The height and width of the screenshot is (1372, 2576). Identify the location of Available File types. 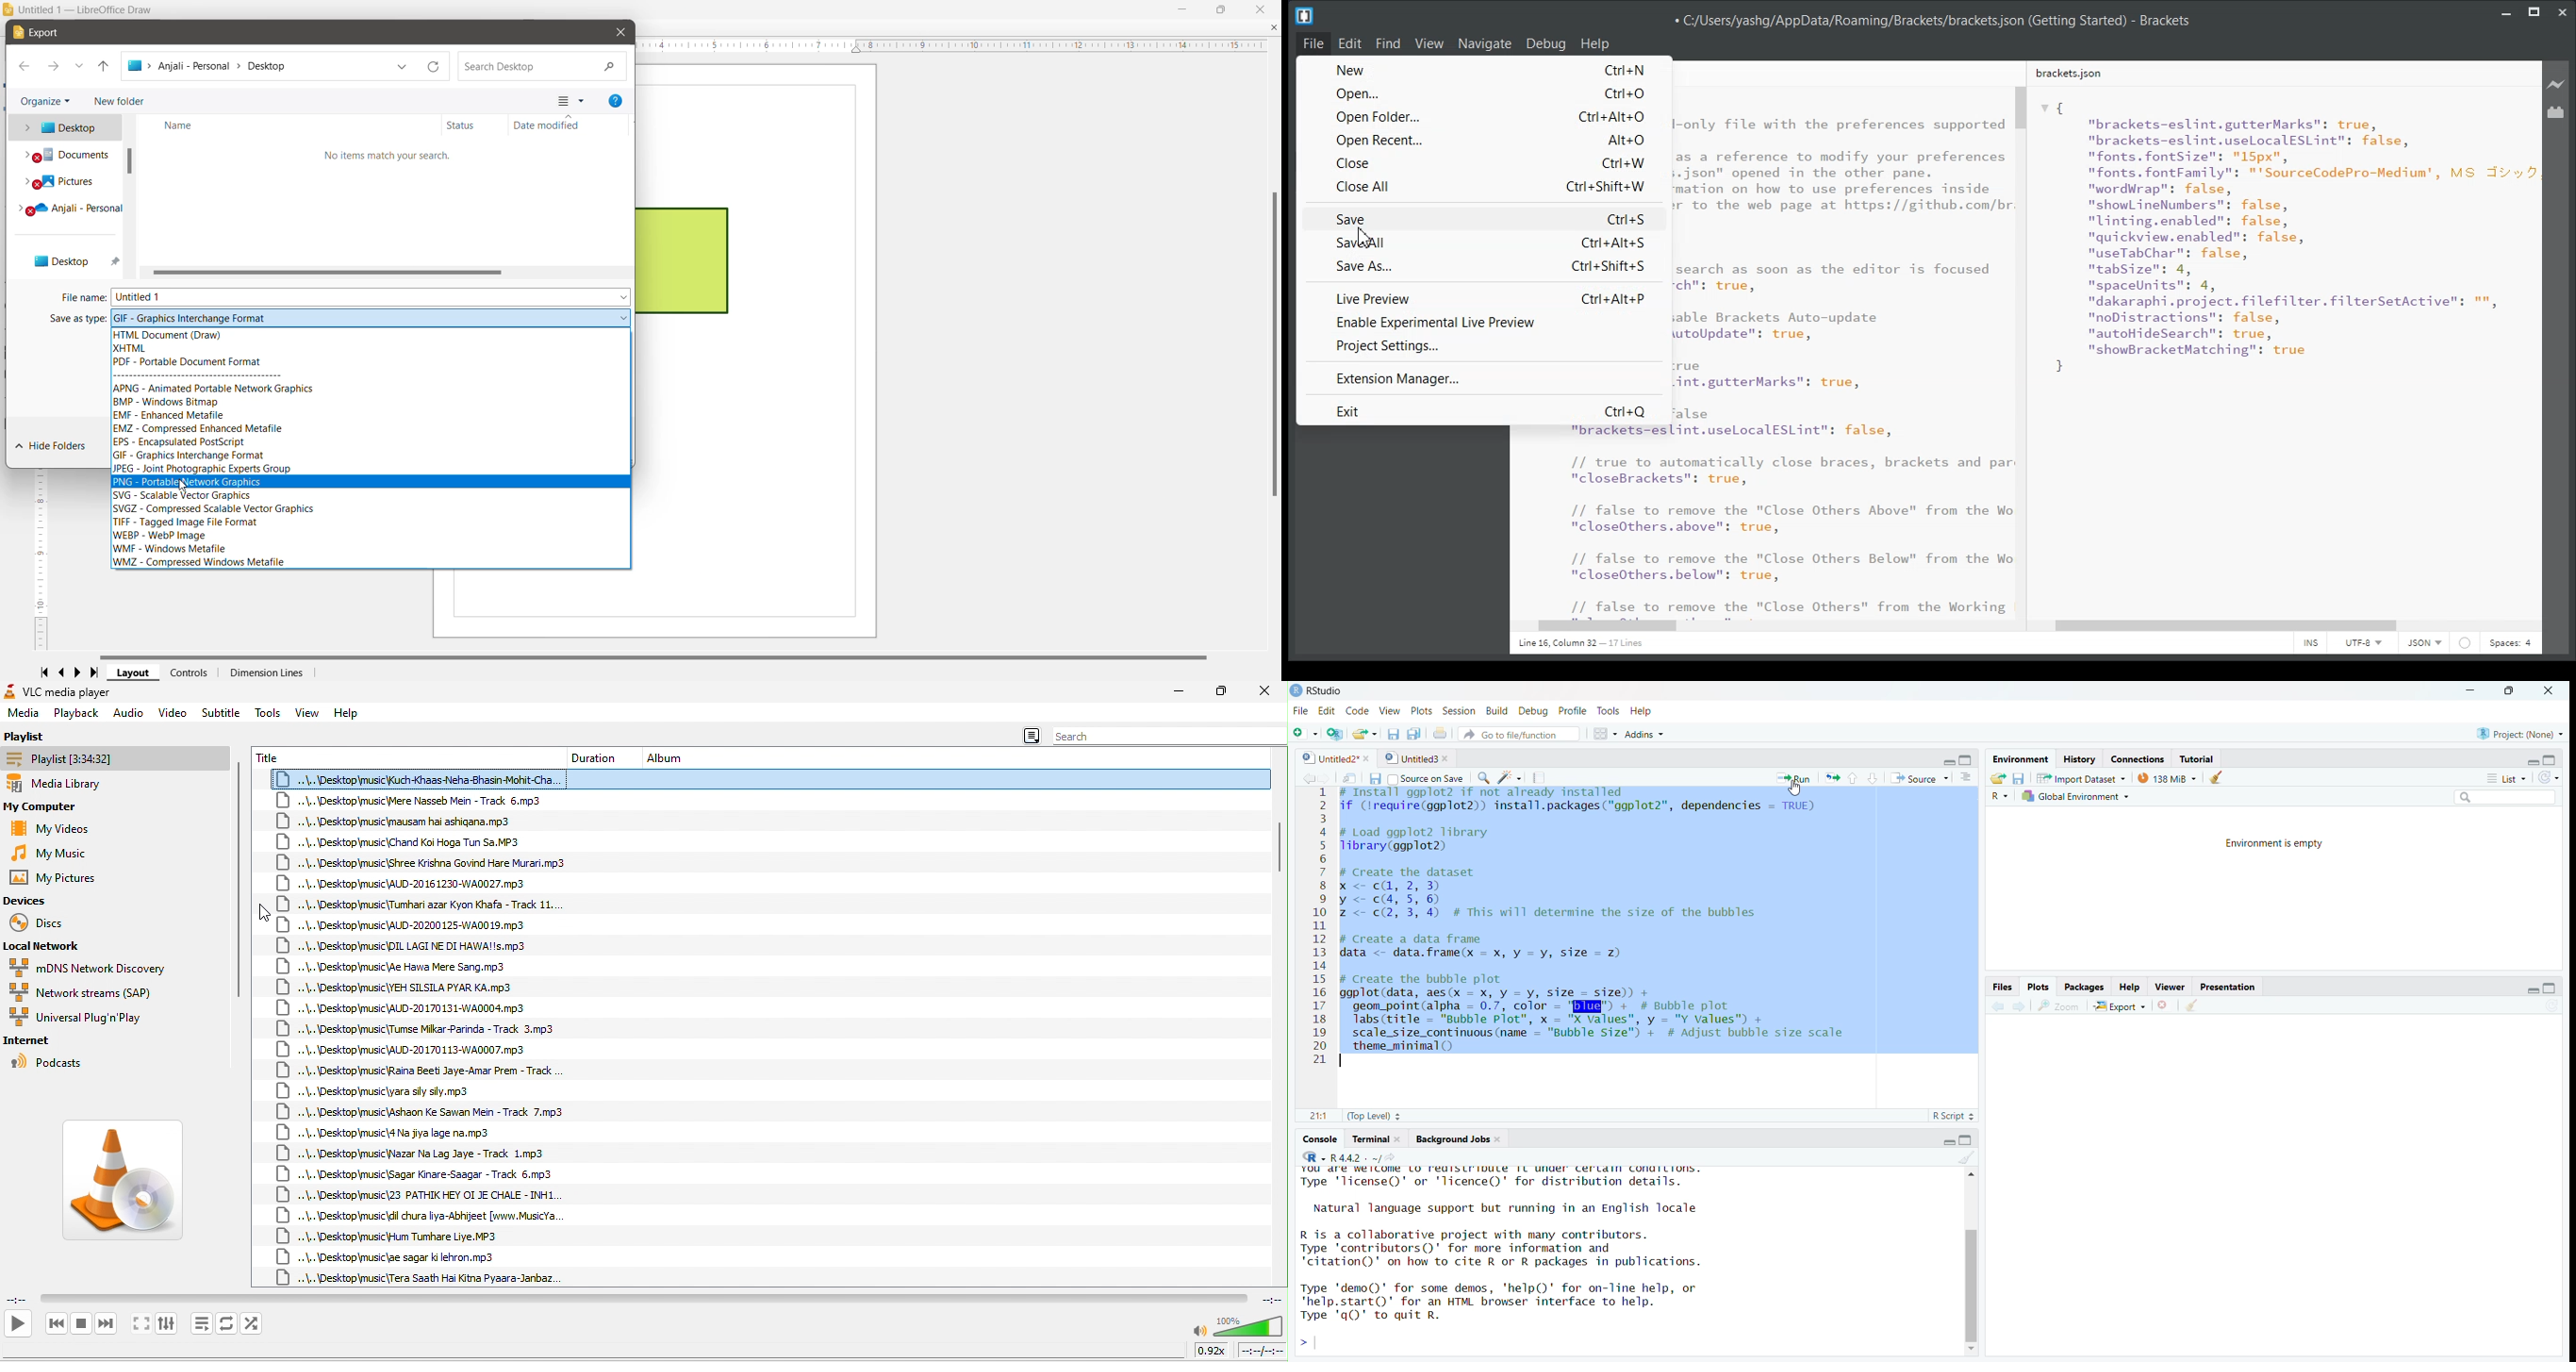
(370, 448).